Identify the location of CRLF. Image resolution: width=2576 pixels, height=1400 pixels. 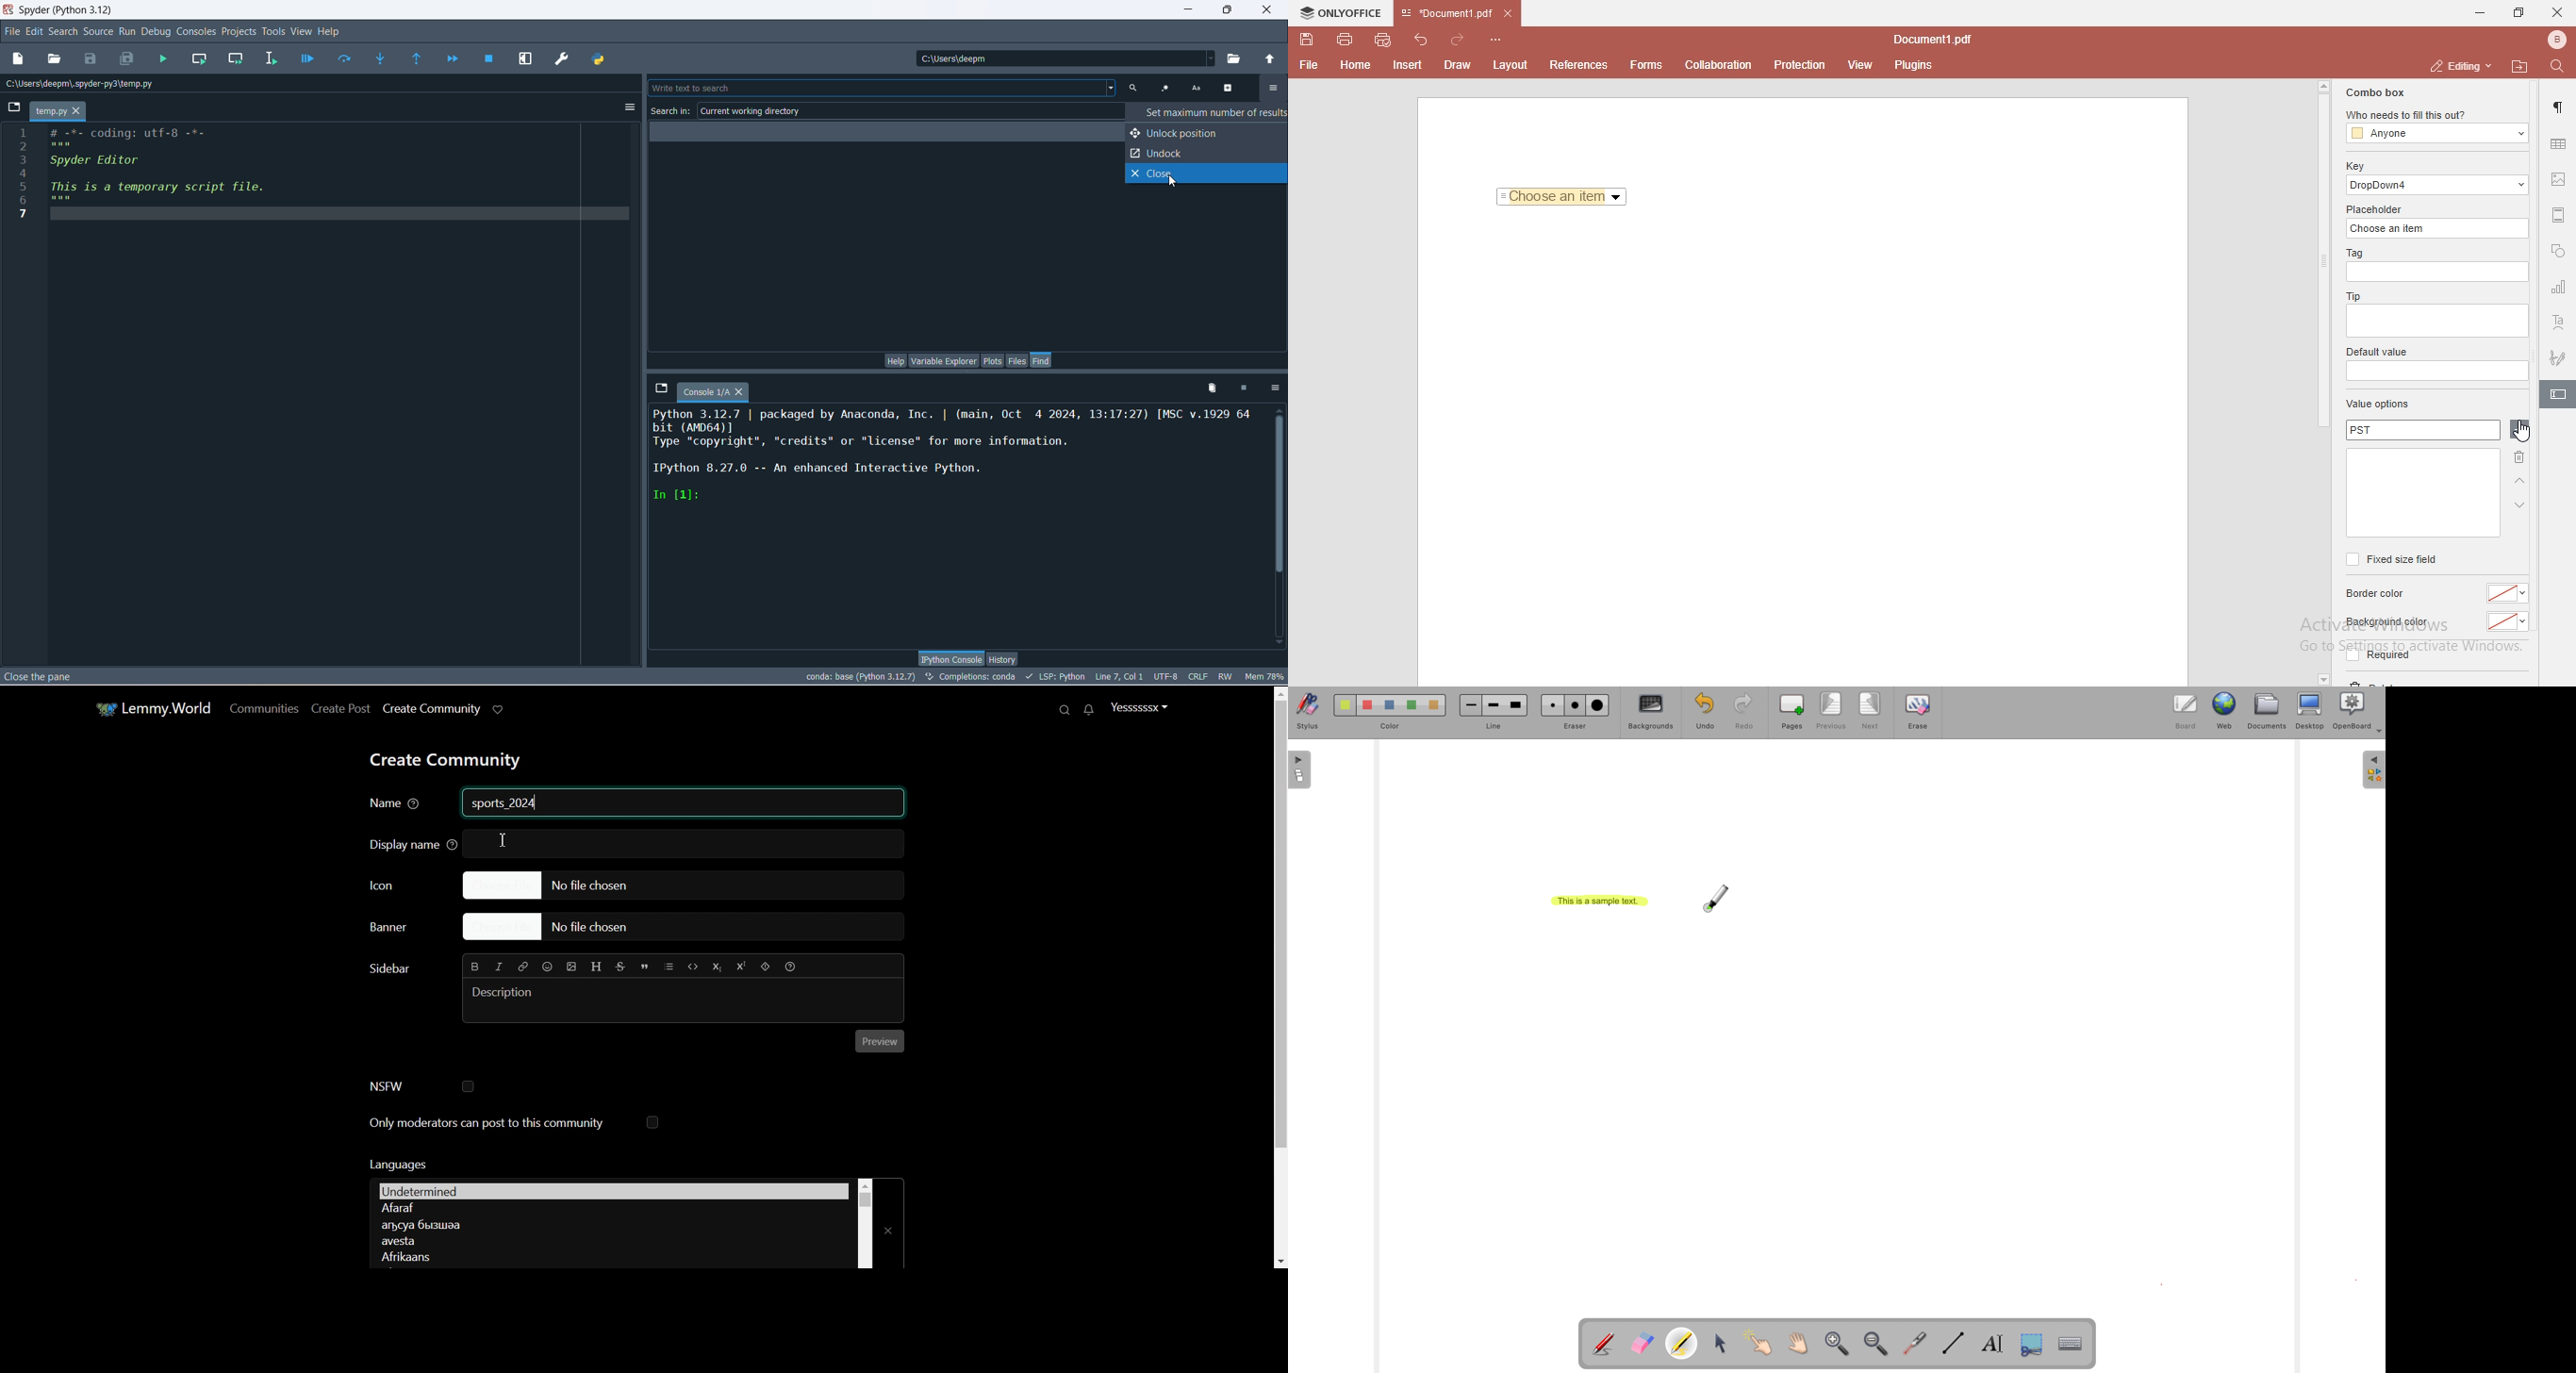
(1199, 677).